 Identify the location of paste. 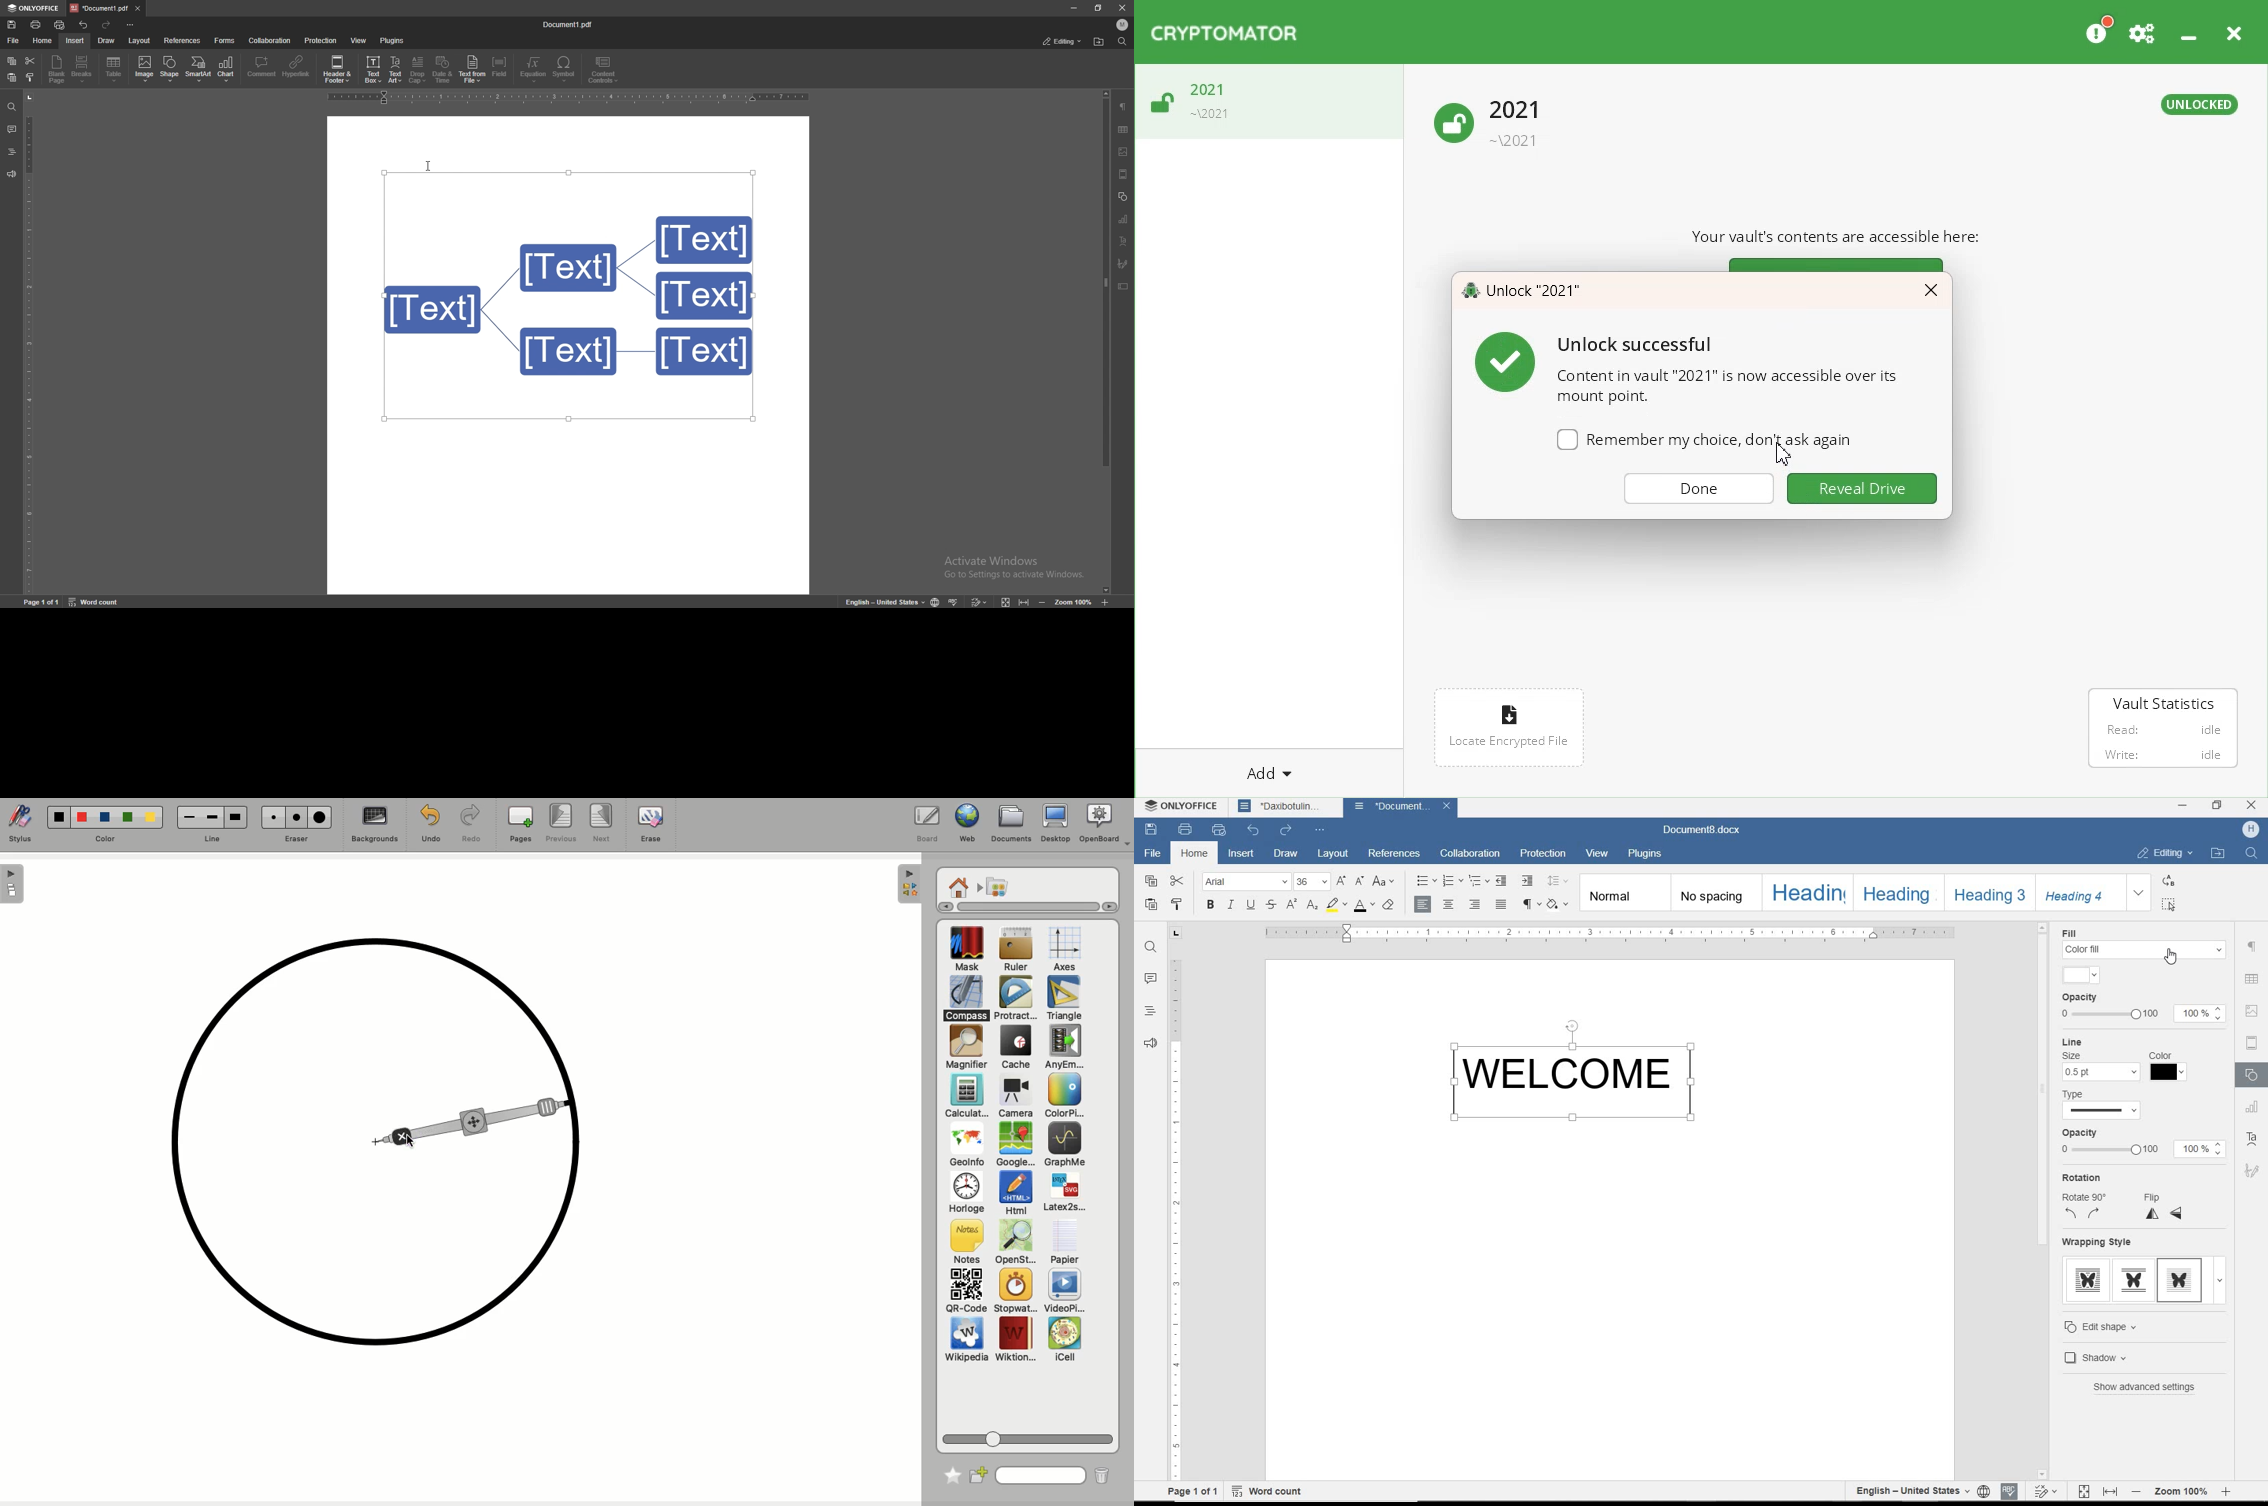
(12, 77).